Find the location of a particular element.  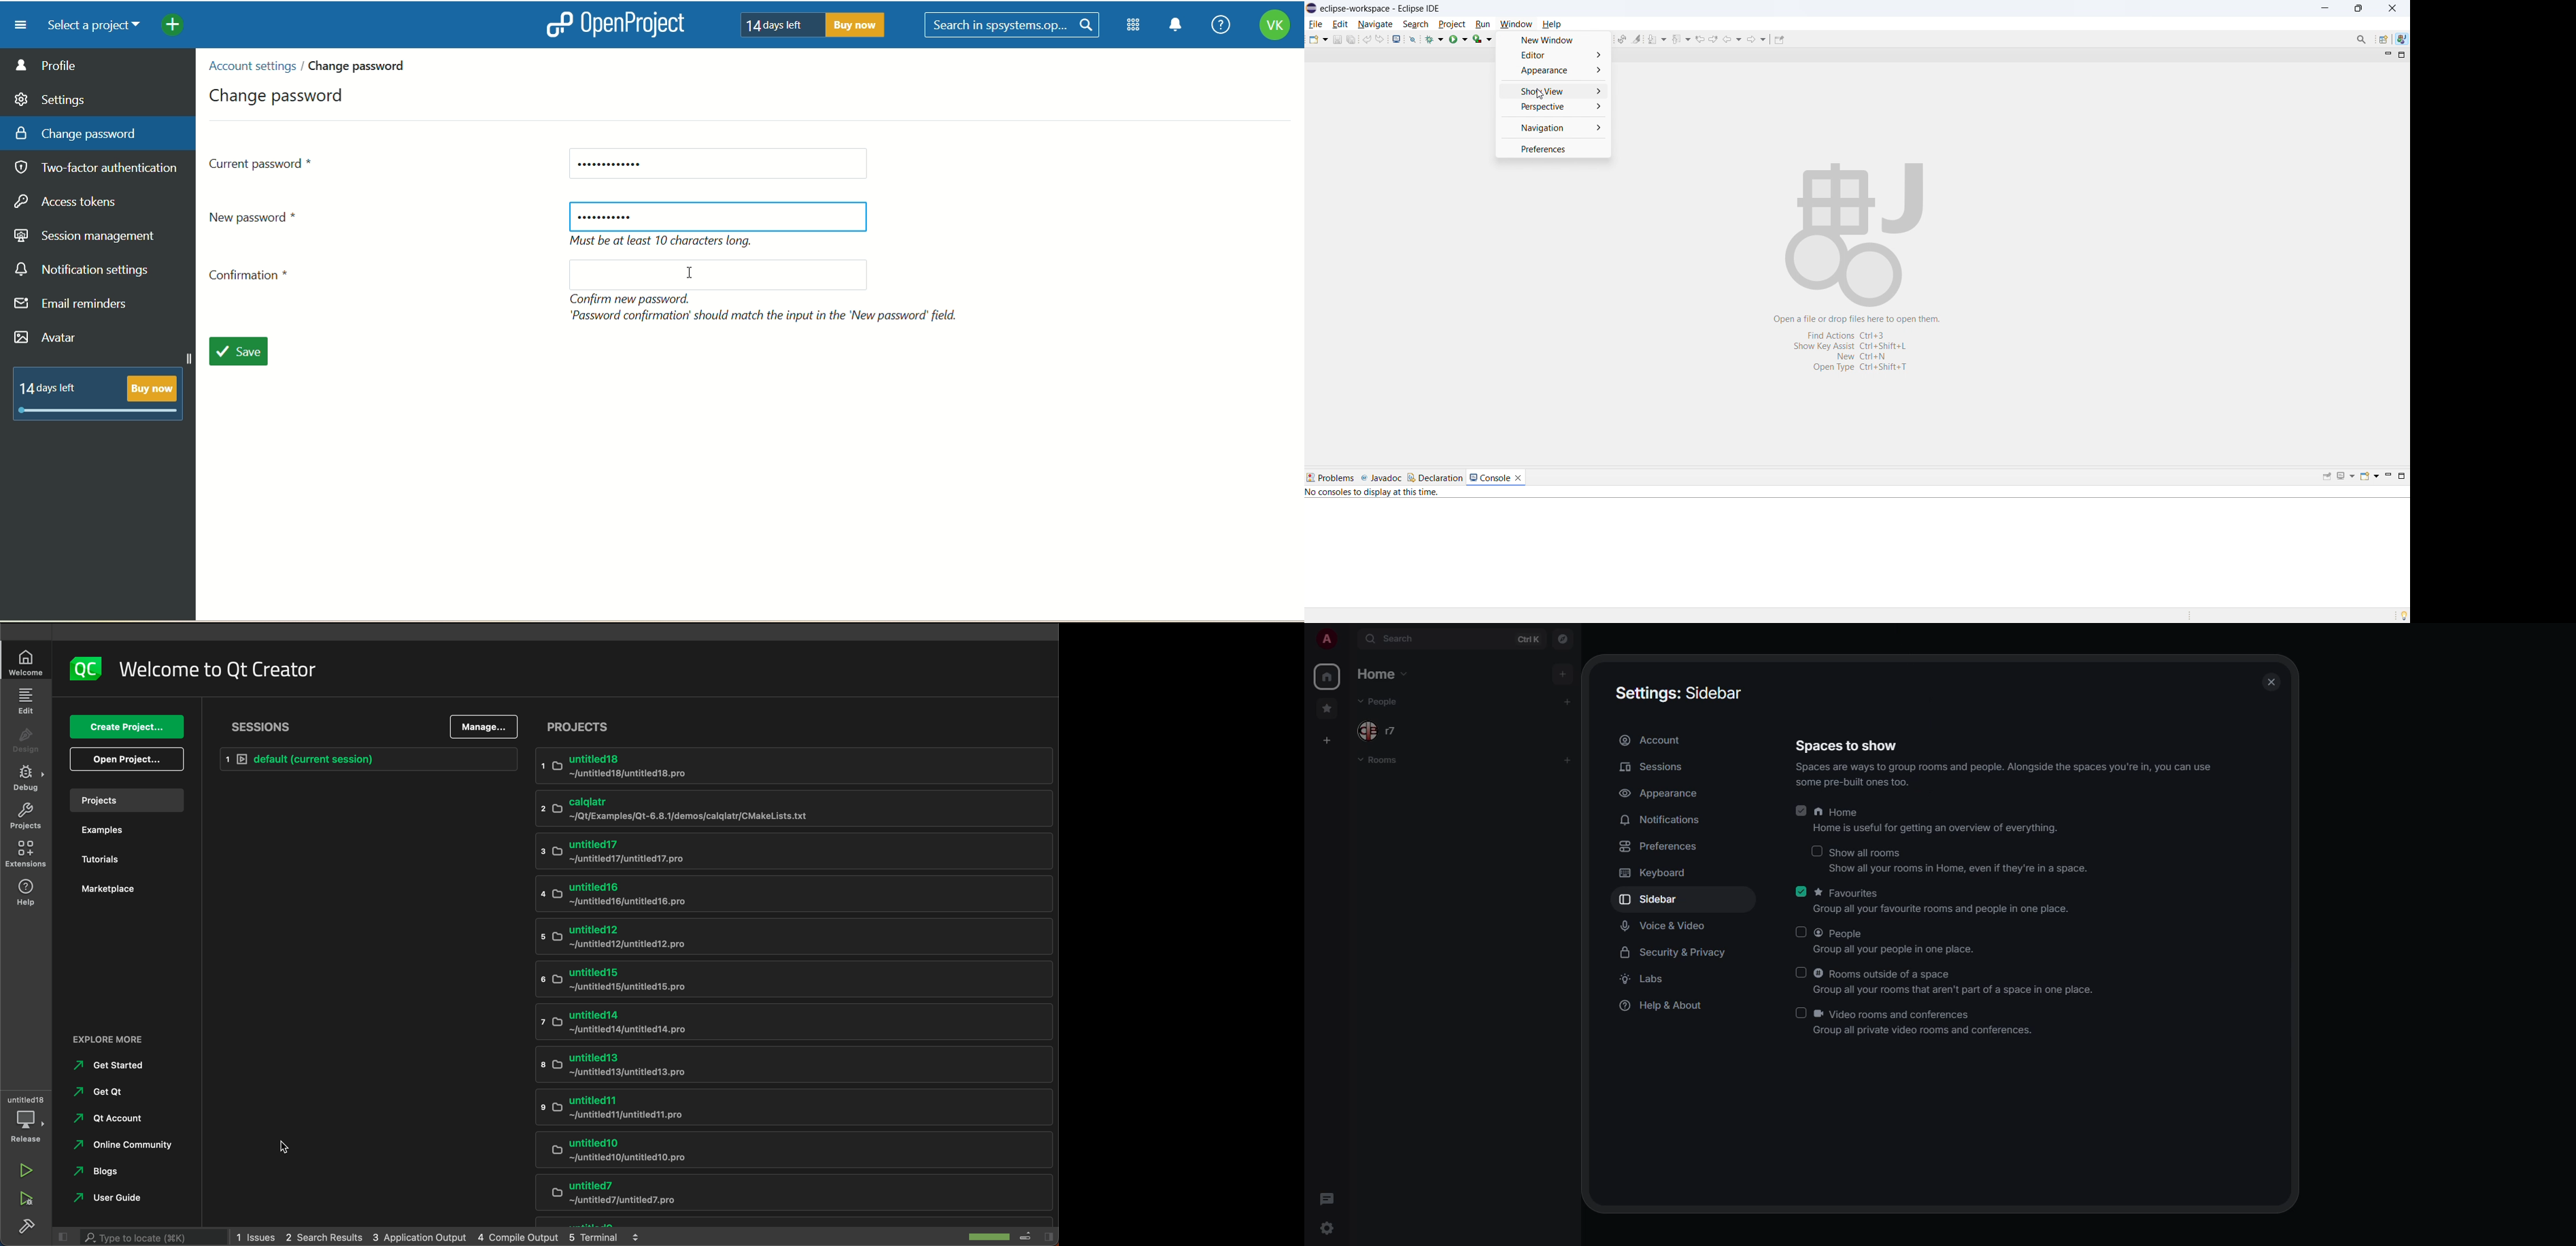

help is located at coordinates (1551, 24).